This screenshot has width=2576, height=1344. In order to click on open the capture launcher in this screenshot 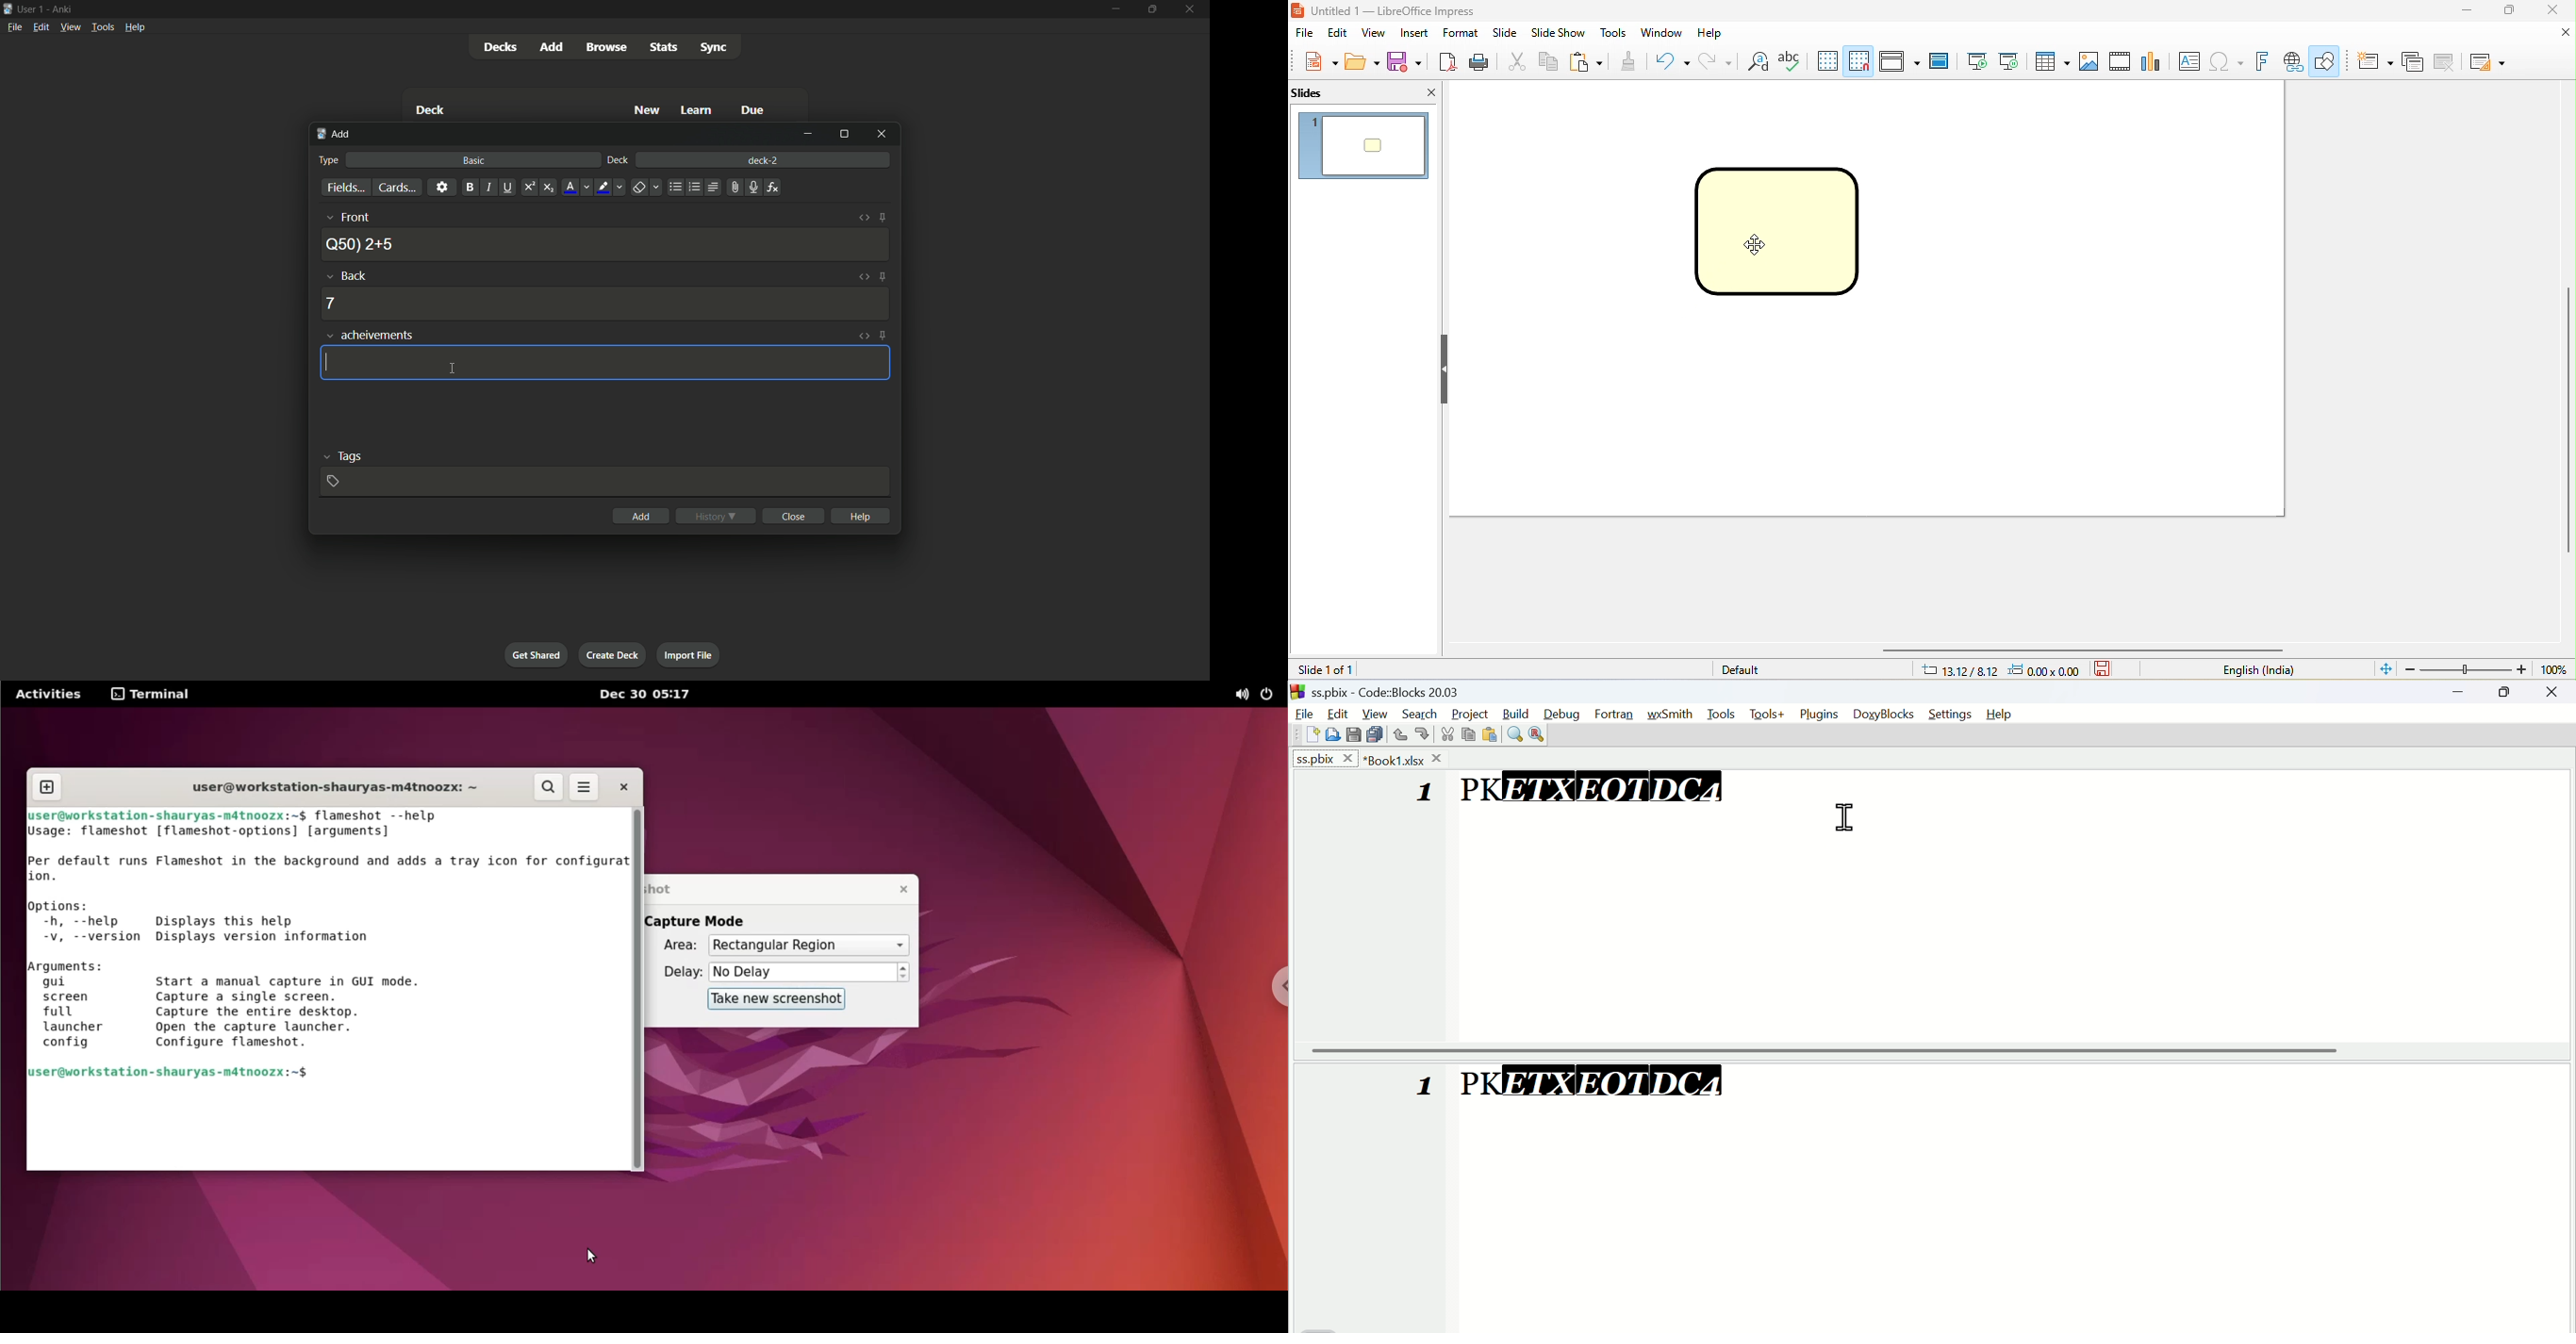, I will do `click(290, 1029)`.